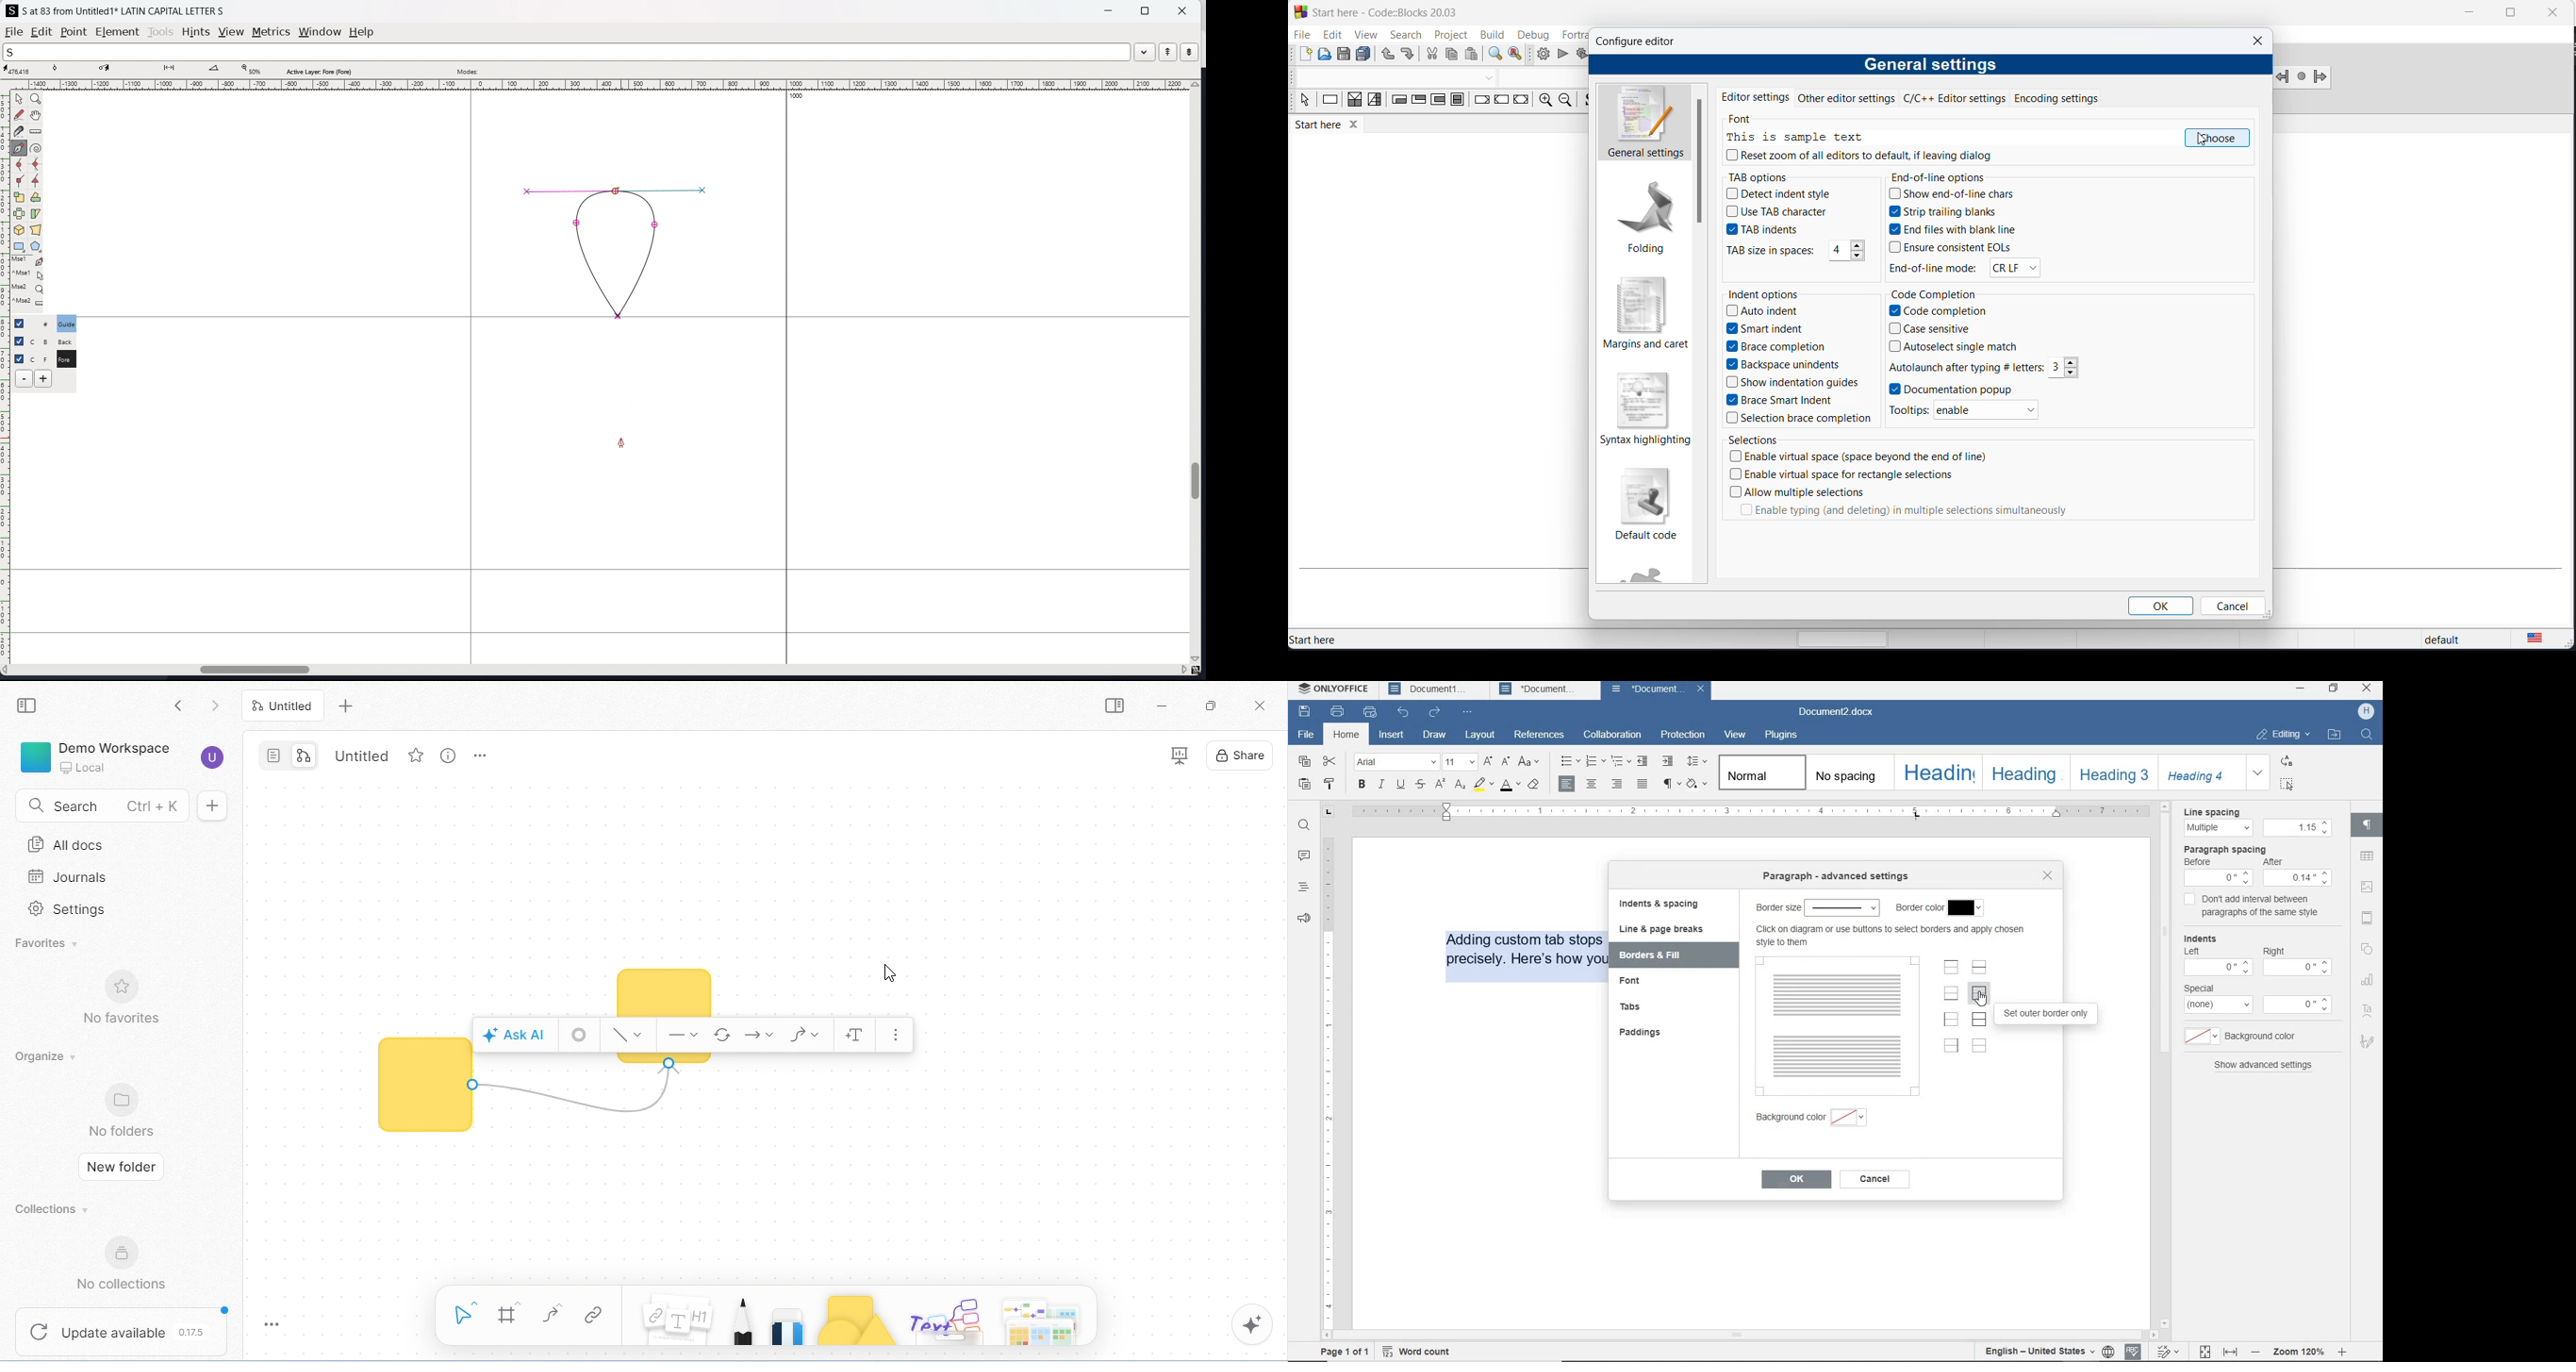 The image size is (2576, 1372). I want to click on save, so click(1304, 713).